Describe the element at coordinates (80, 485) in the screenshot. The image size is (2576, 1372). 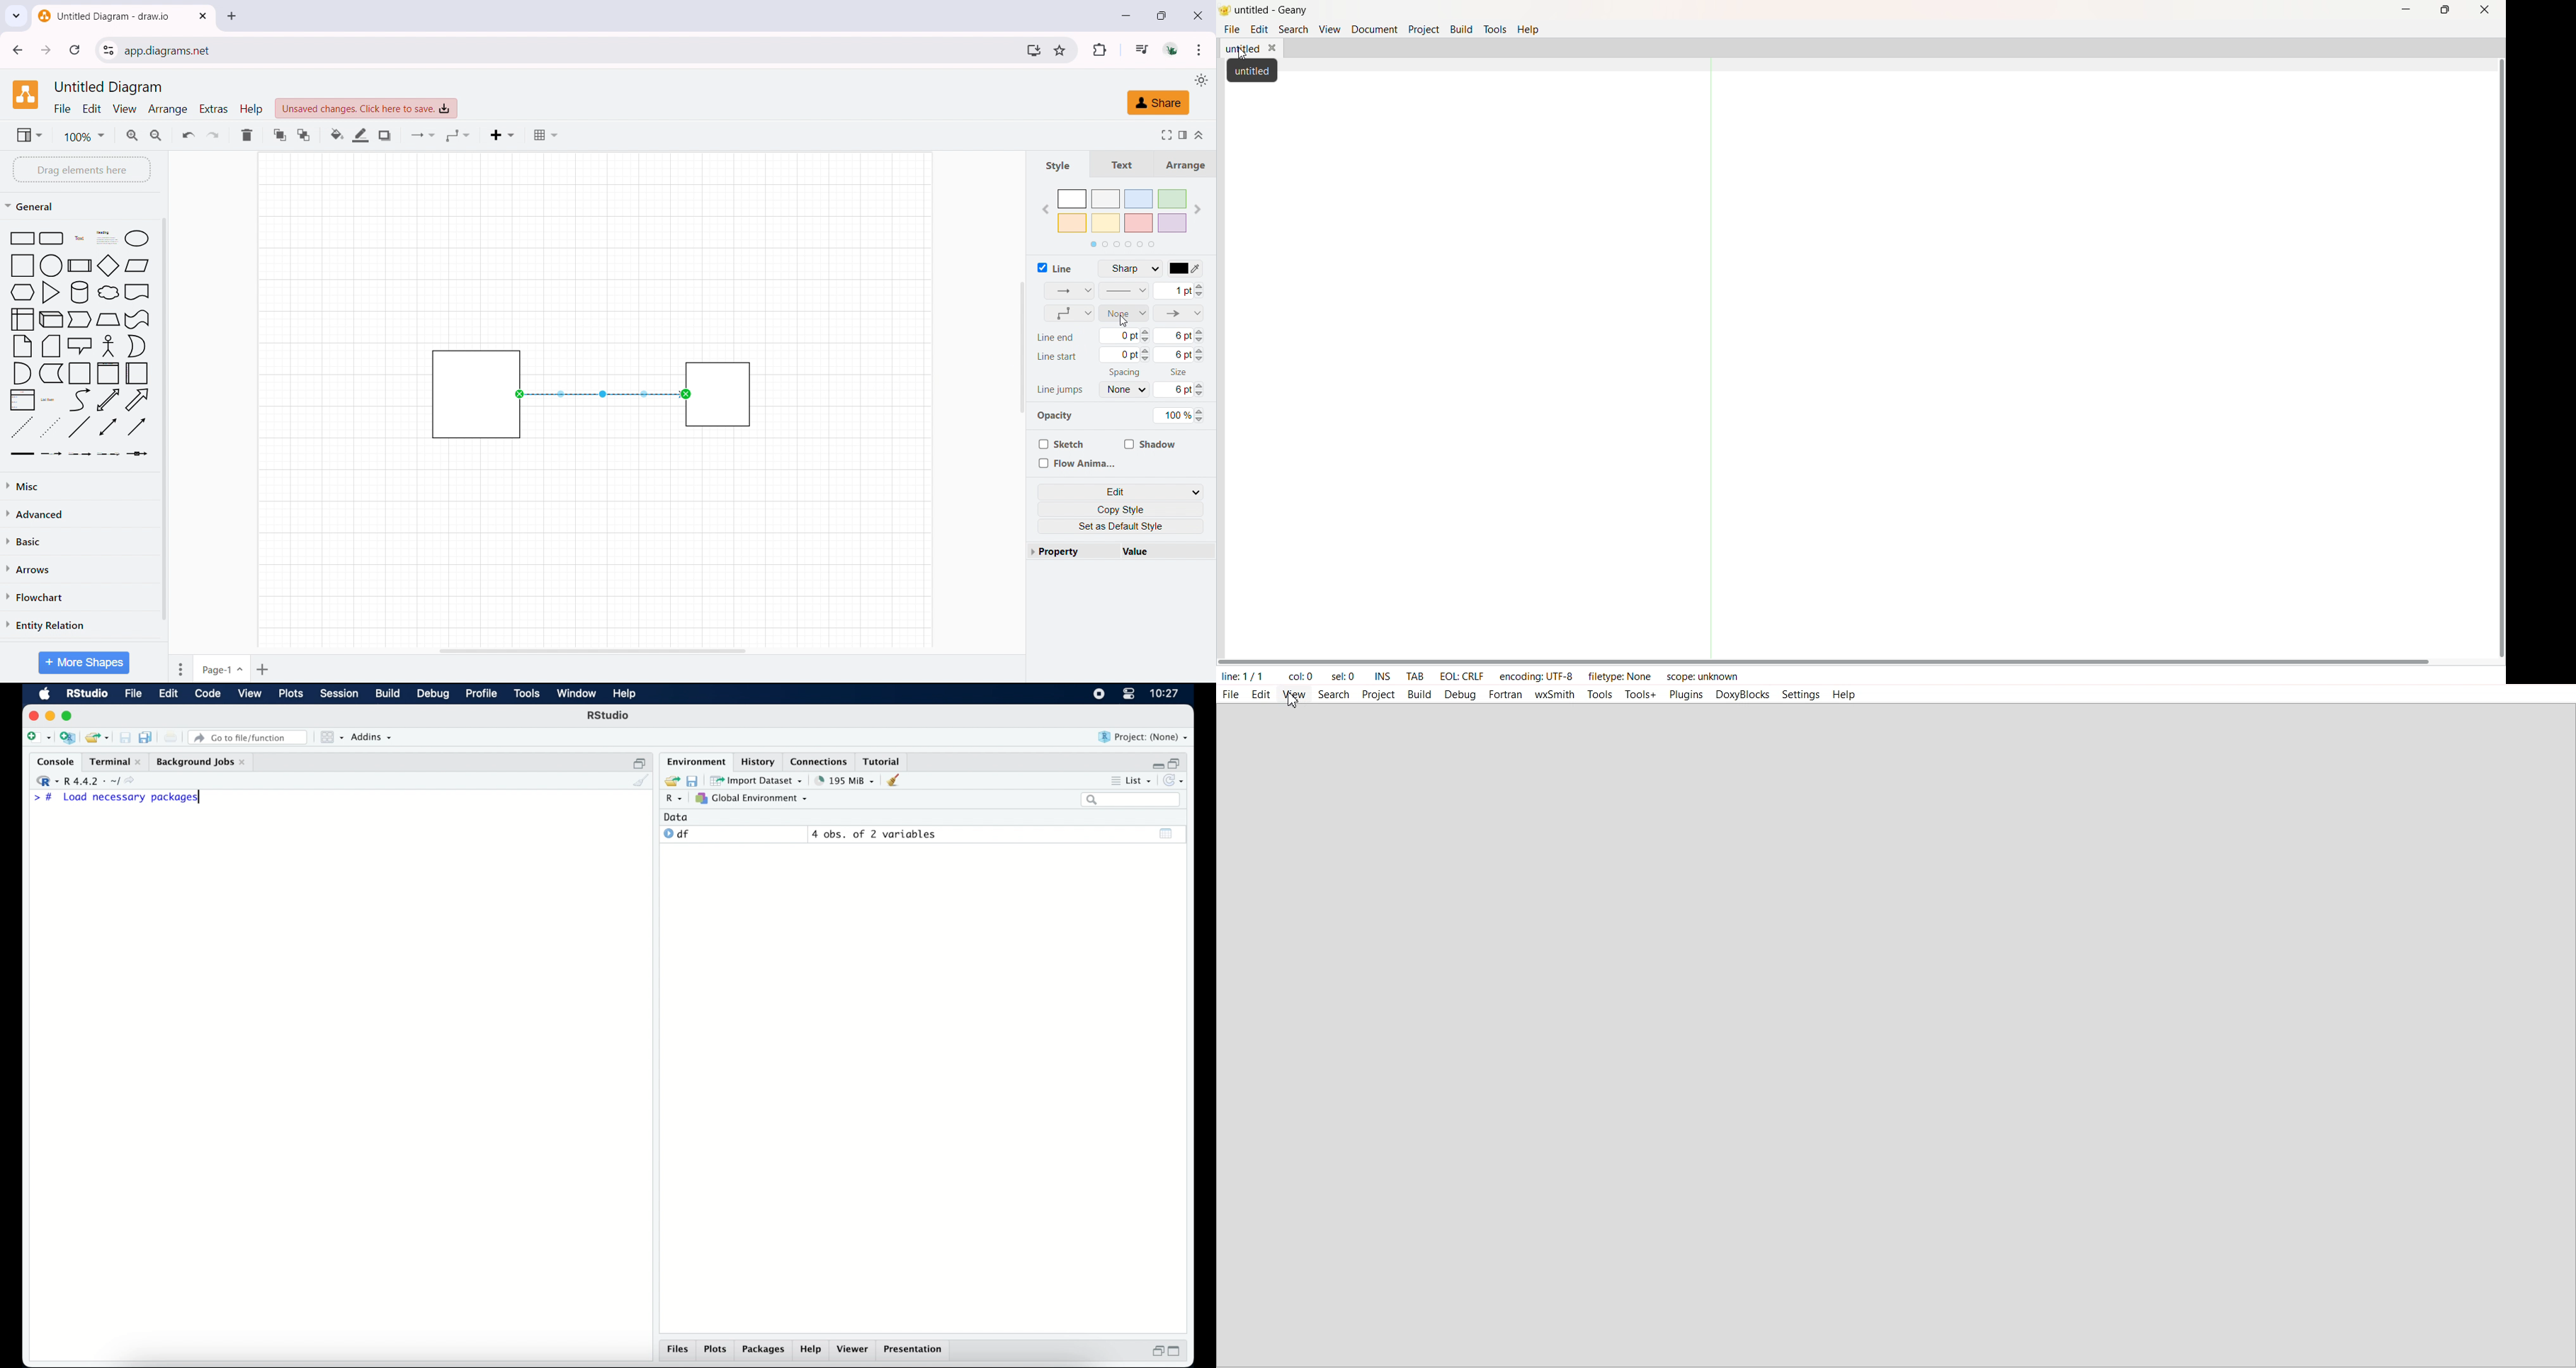
I see `miscelleneous` at that location.